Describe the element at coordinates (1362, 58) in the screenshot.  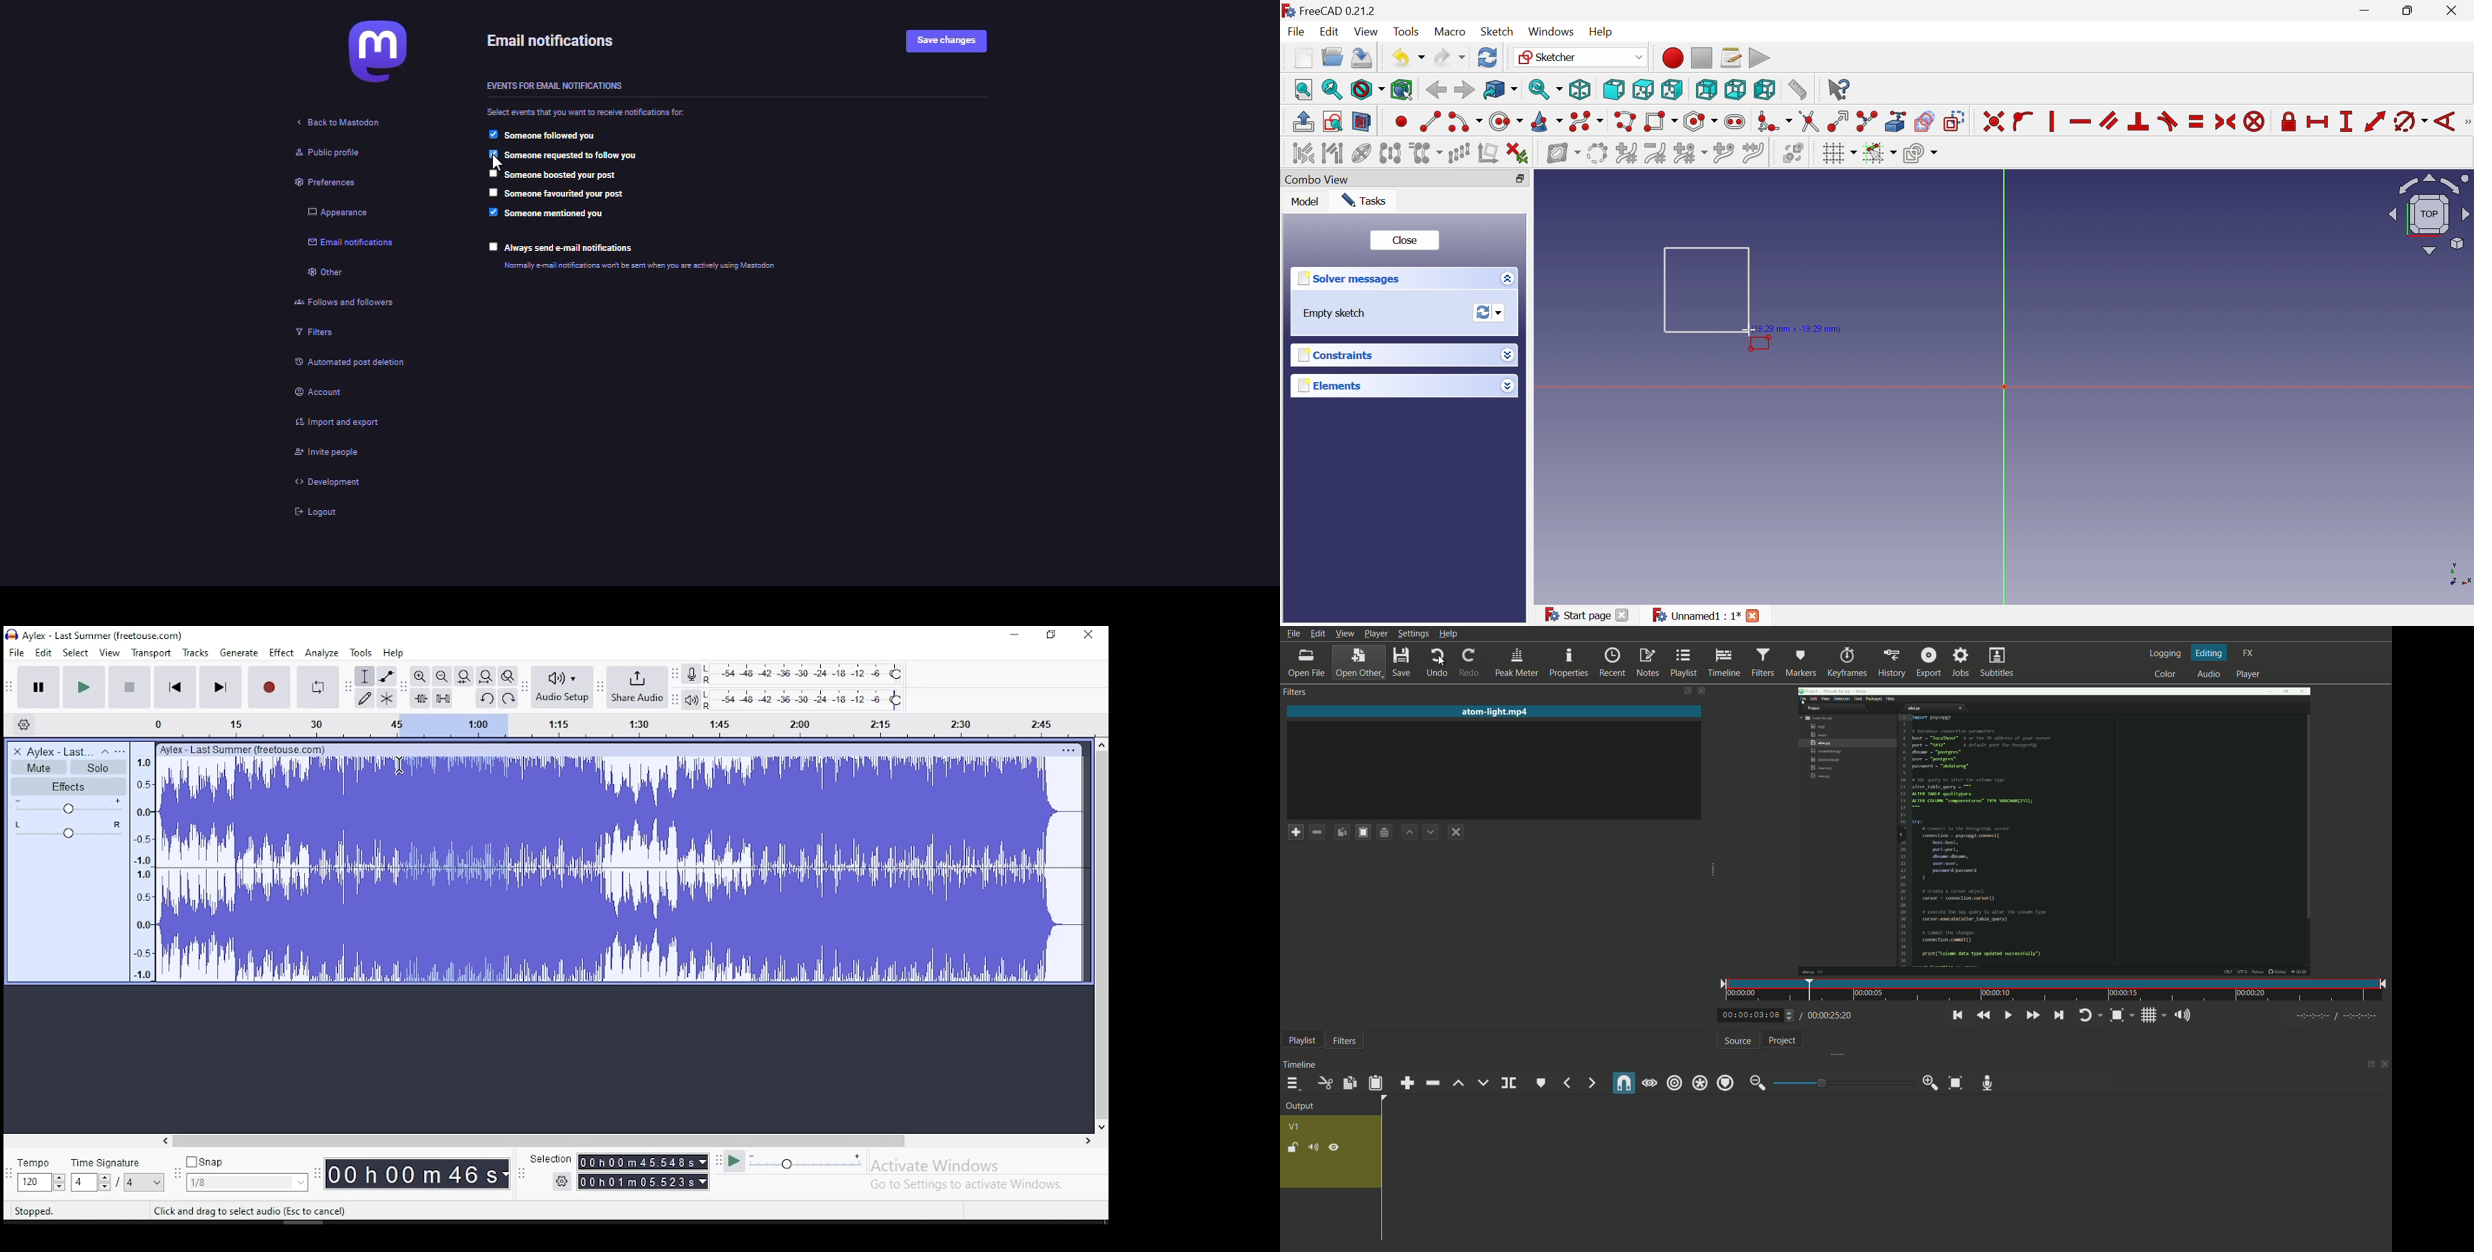
I see `Save` at that location.